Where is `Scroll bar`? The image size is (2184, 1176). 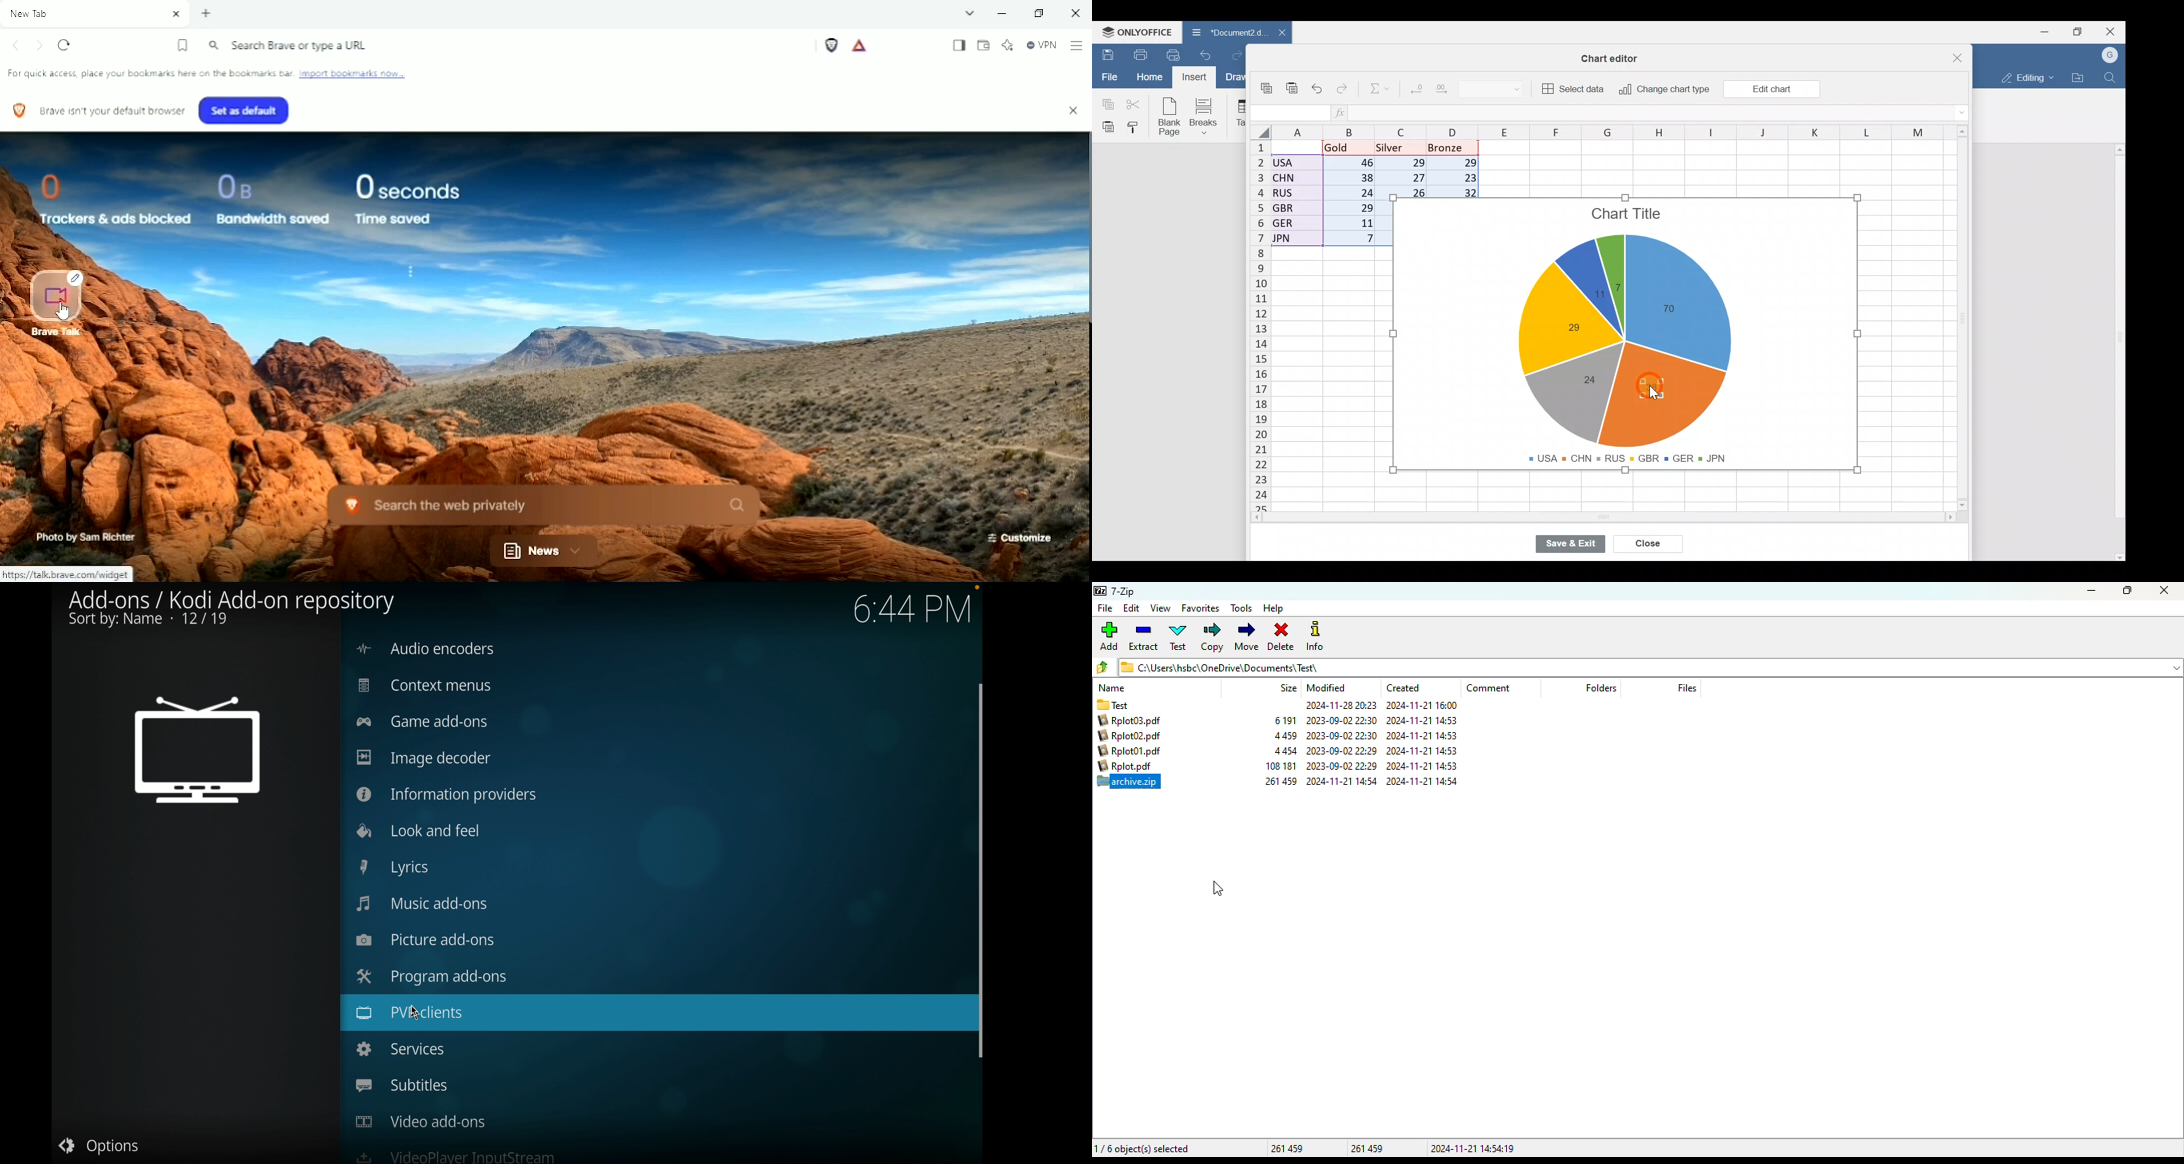 Scroll bar is located at coordinates (2117, 348).